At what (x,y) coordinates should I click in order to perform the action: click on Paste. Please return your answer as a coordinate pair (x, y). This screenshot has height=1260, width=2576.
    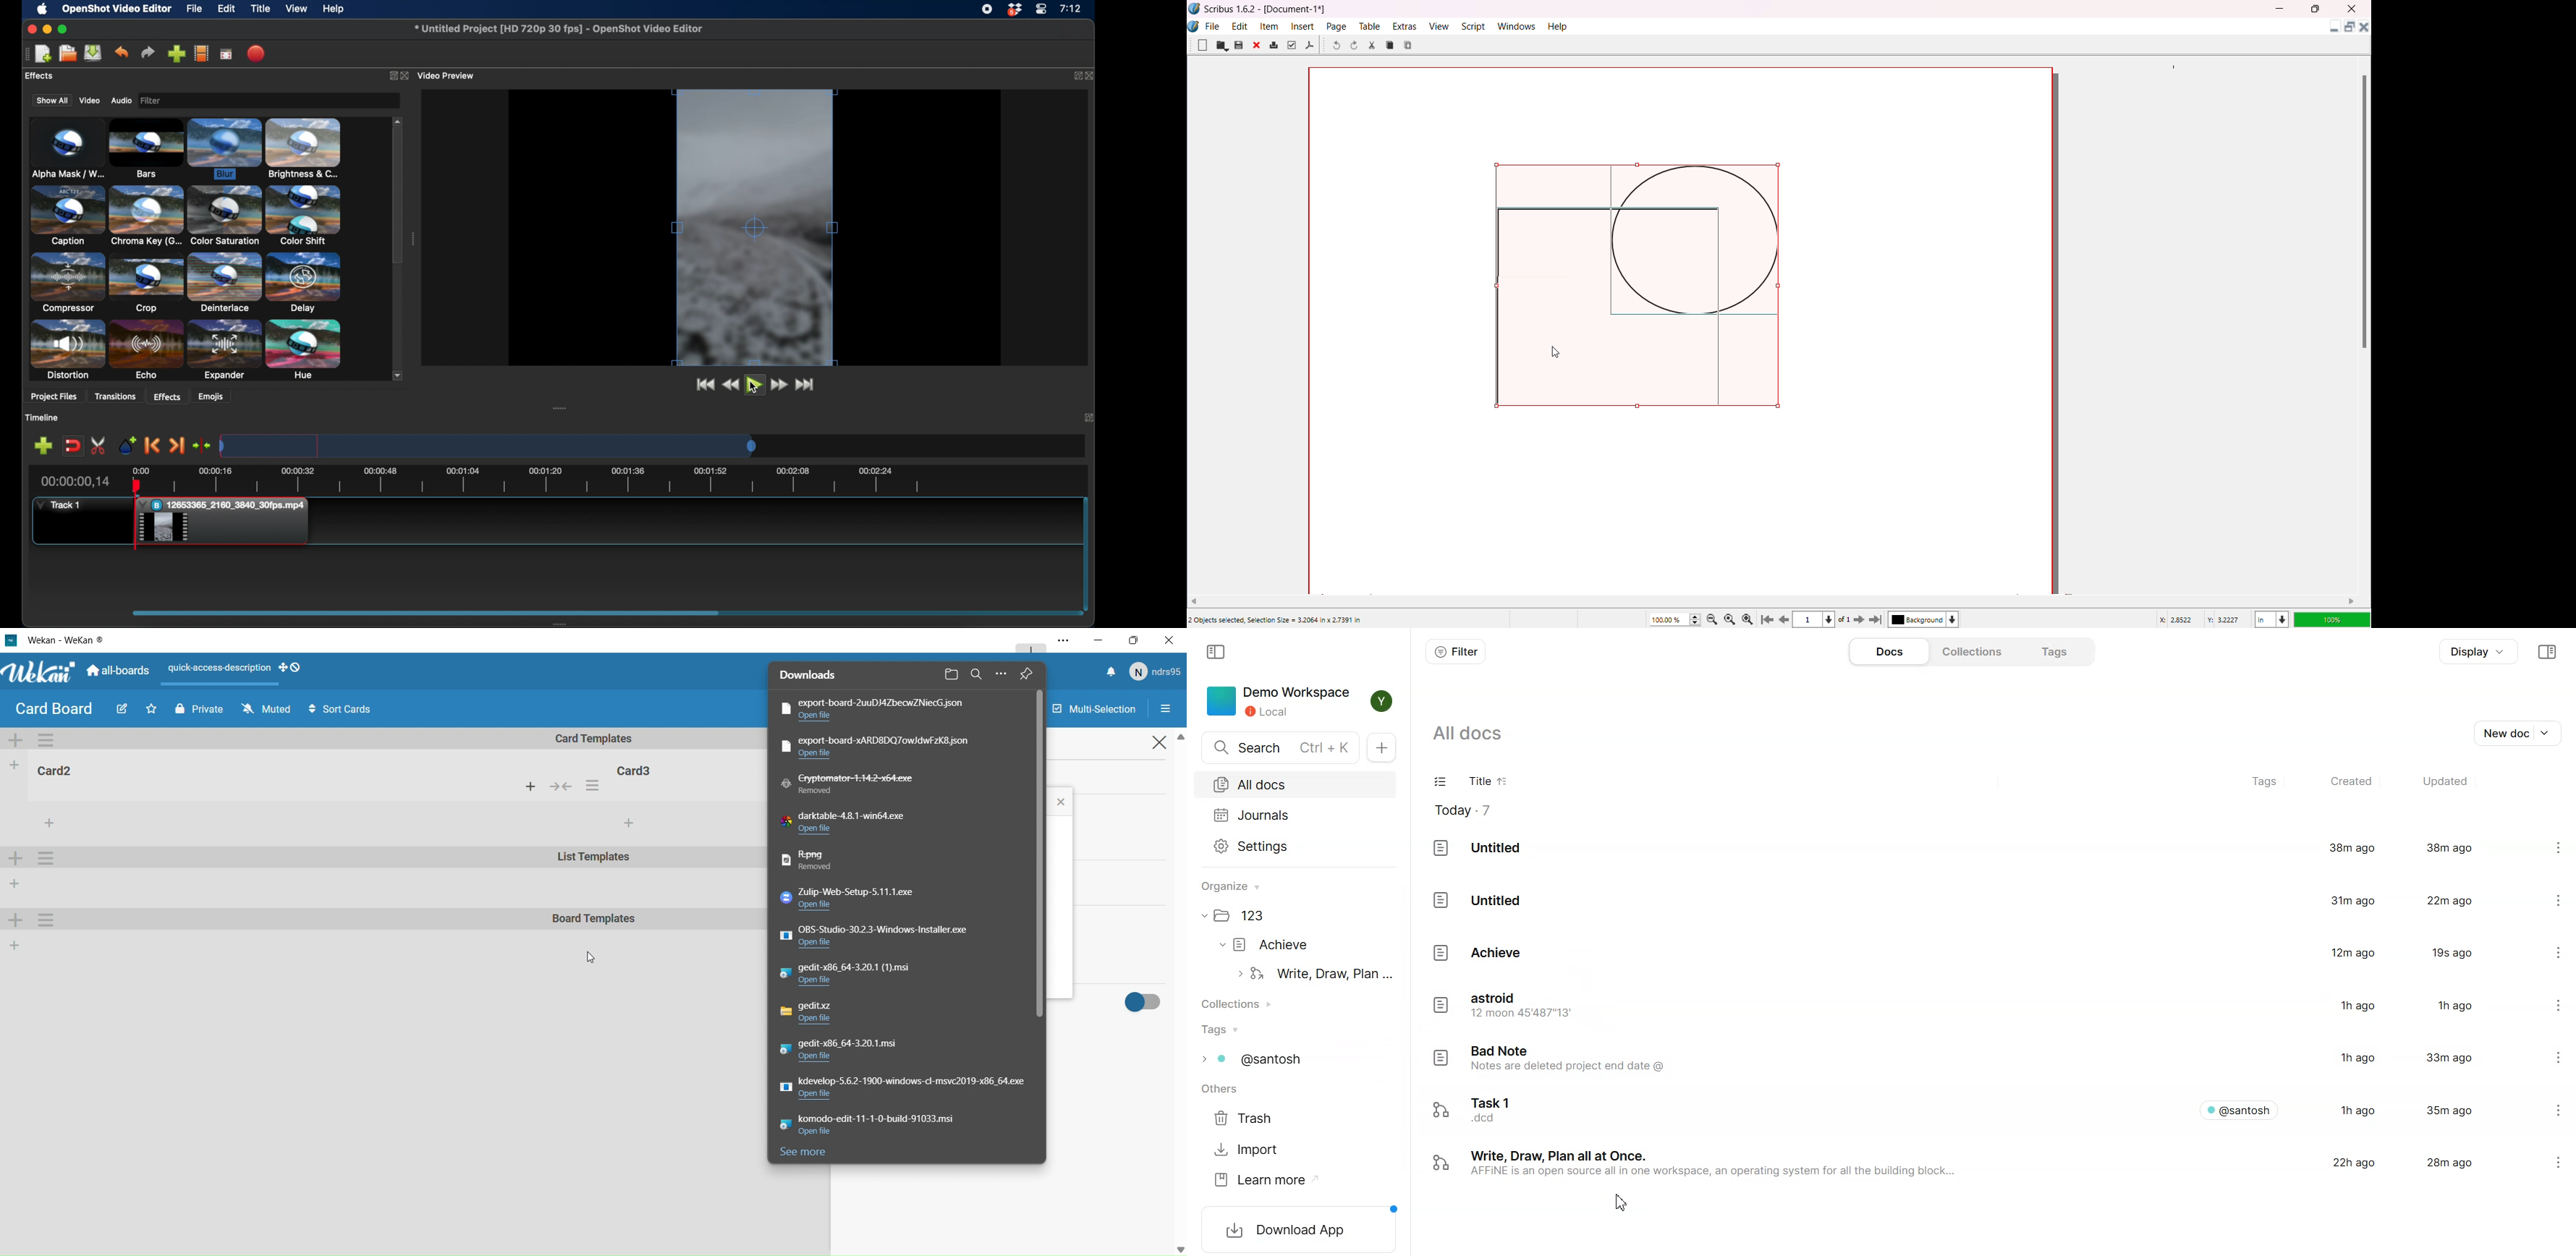
    Looking at the image, I should click on (1409, 44).